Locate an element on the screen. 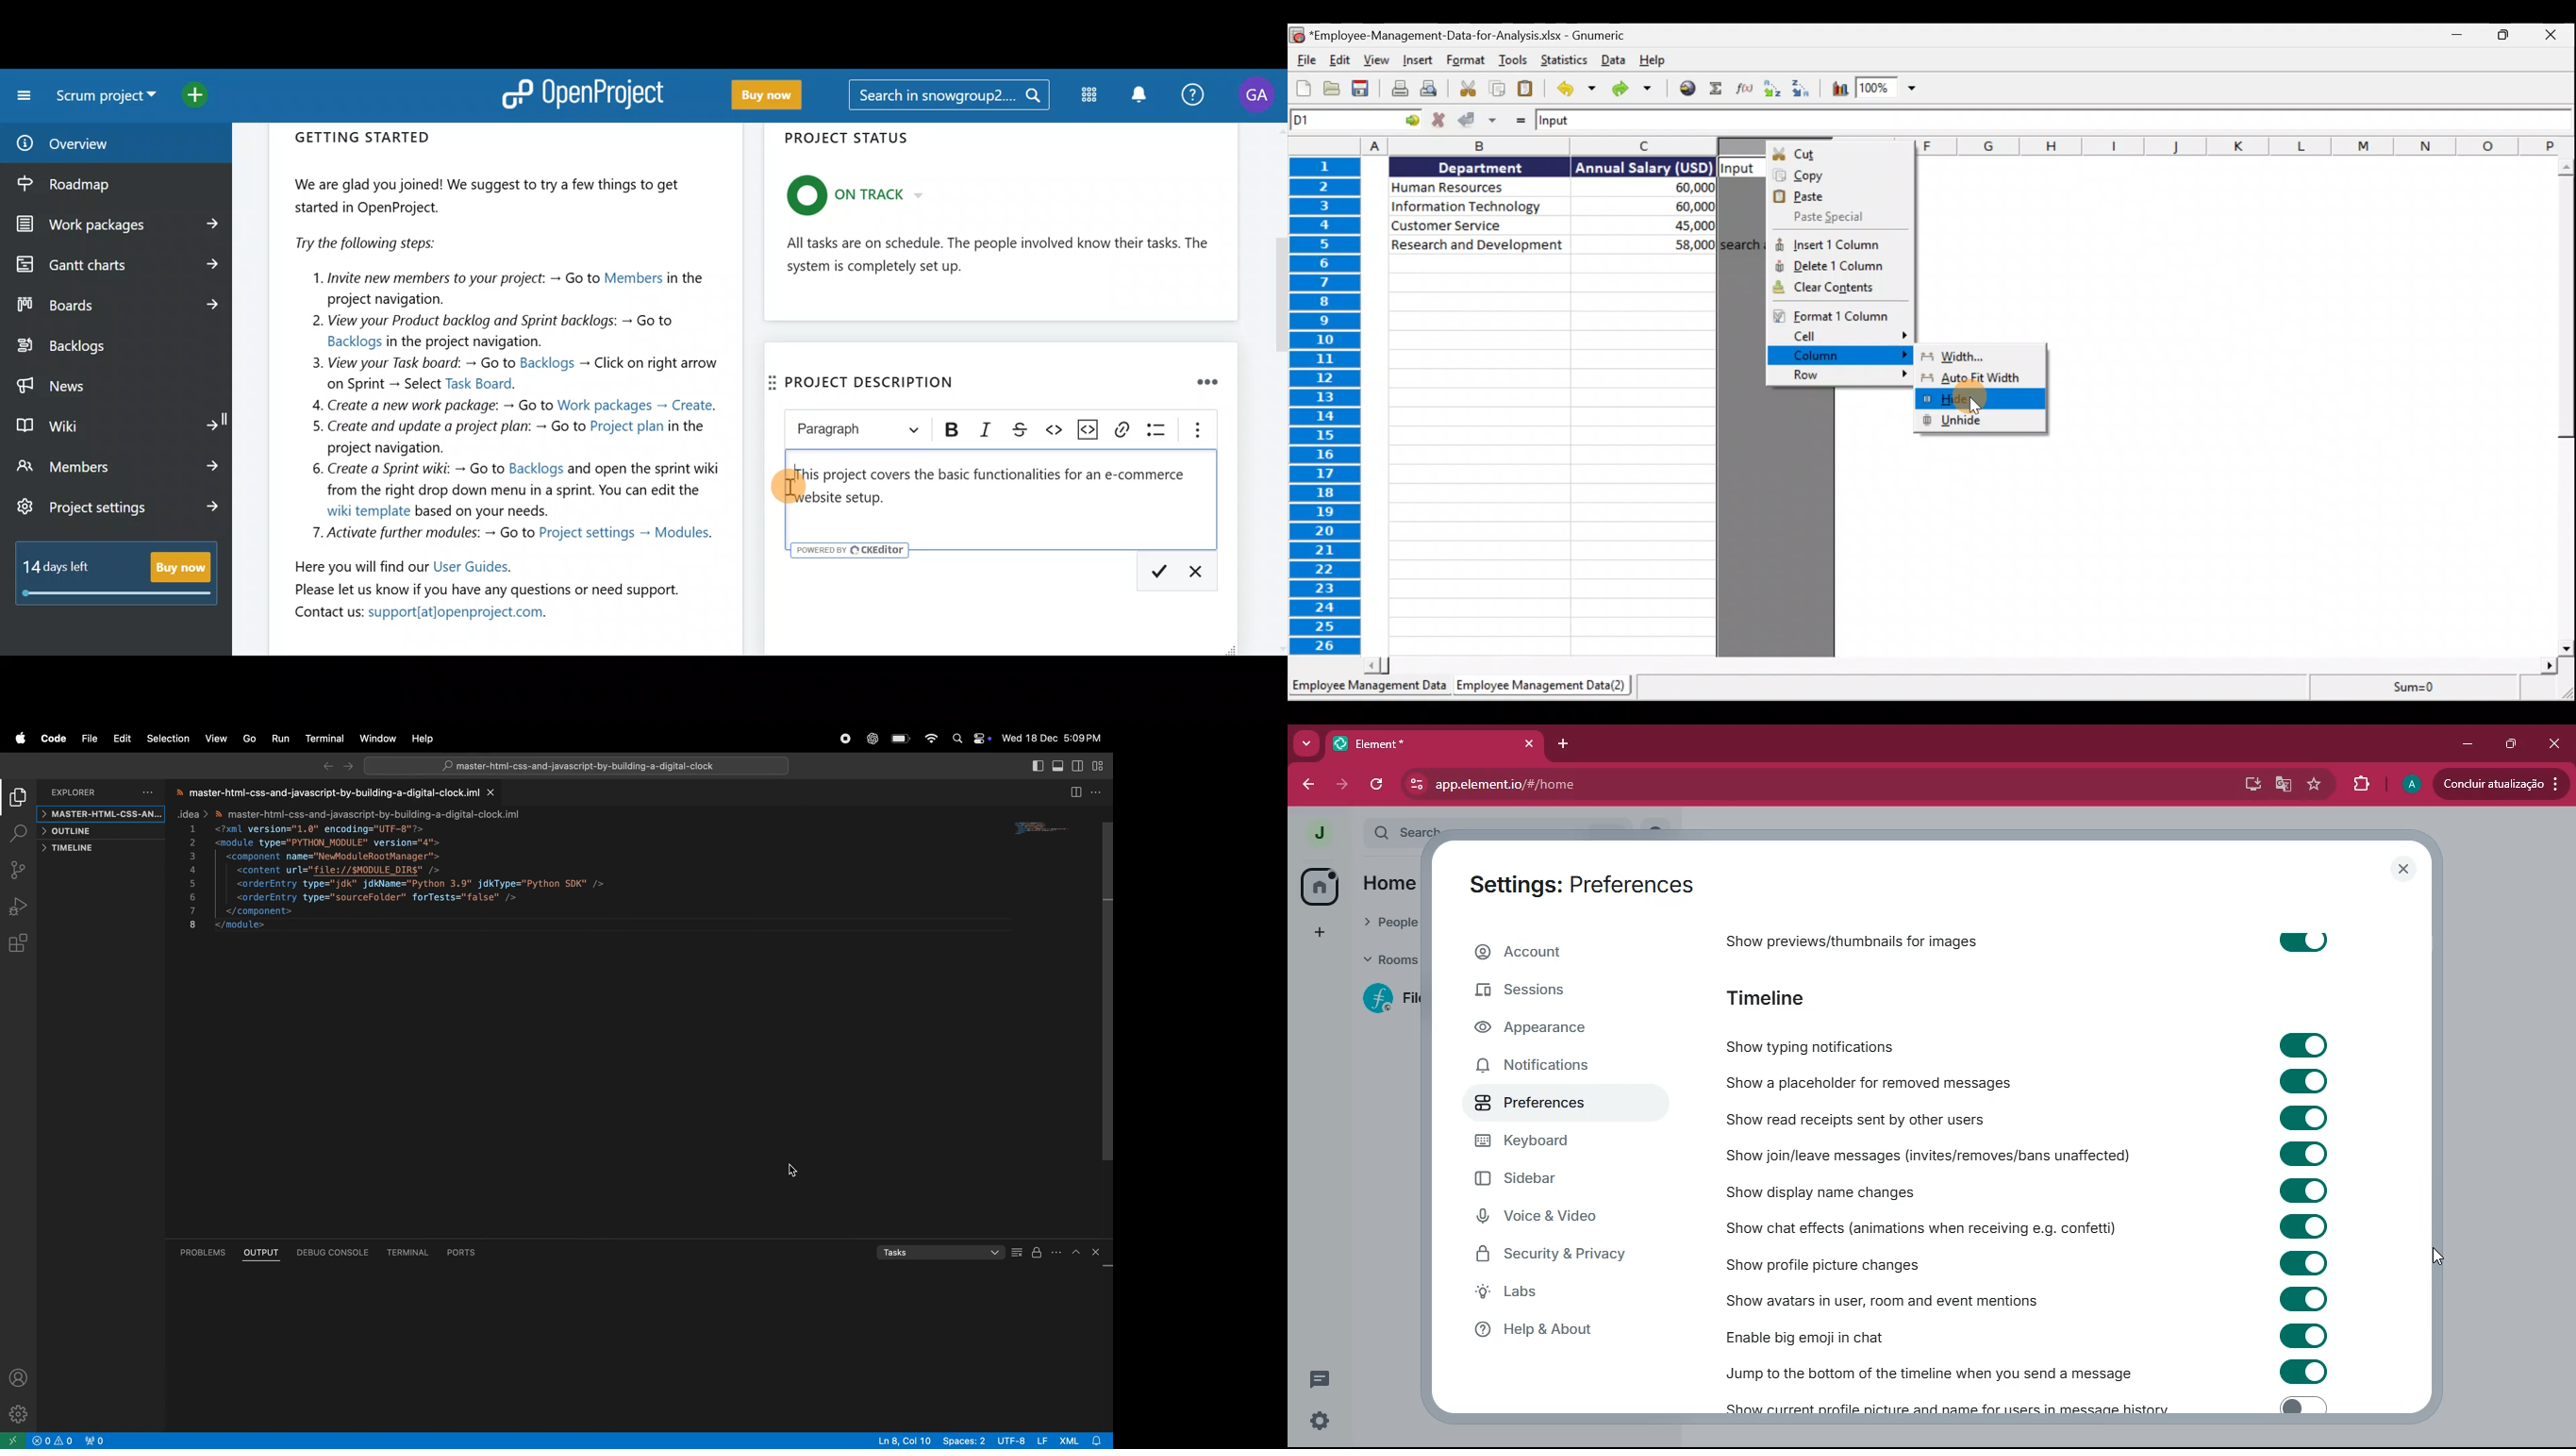 The width and height of the screenshot is (2576, 1456).  is located at coordinates (931, 737).